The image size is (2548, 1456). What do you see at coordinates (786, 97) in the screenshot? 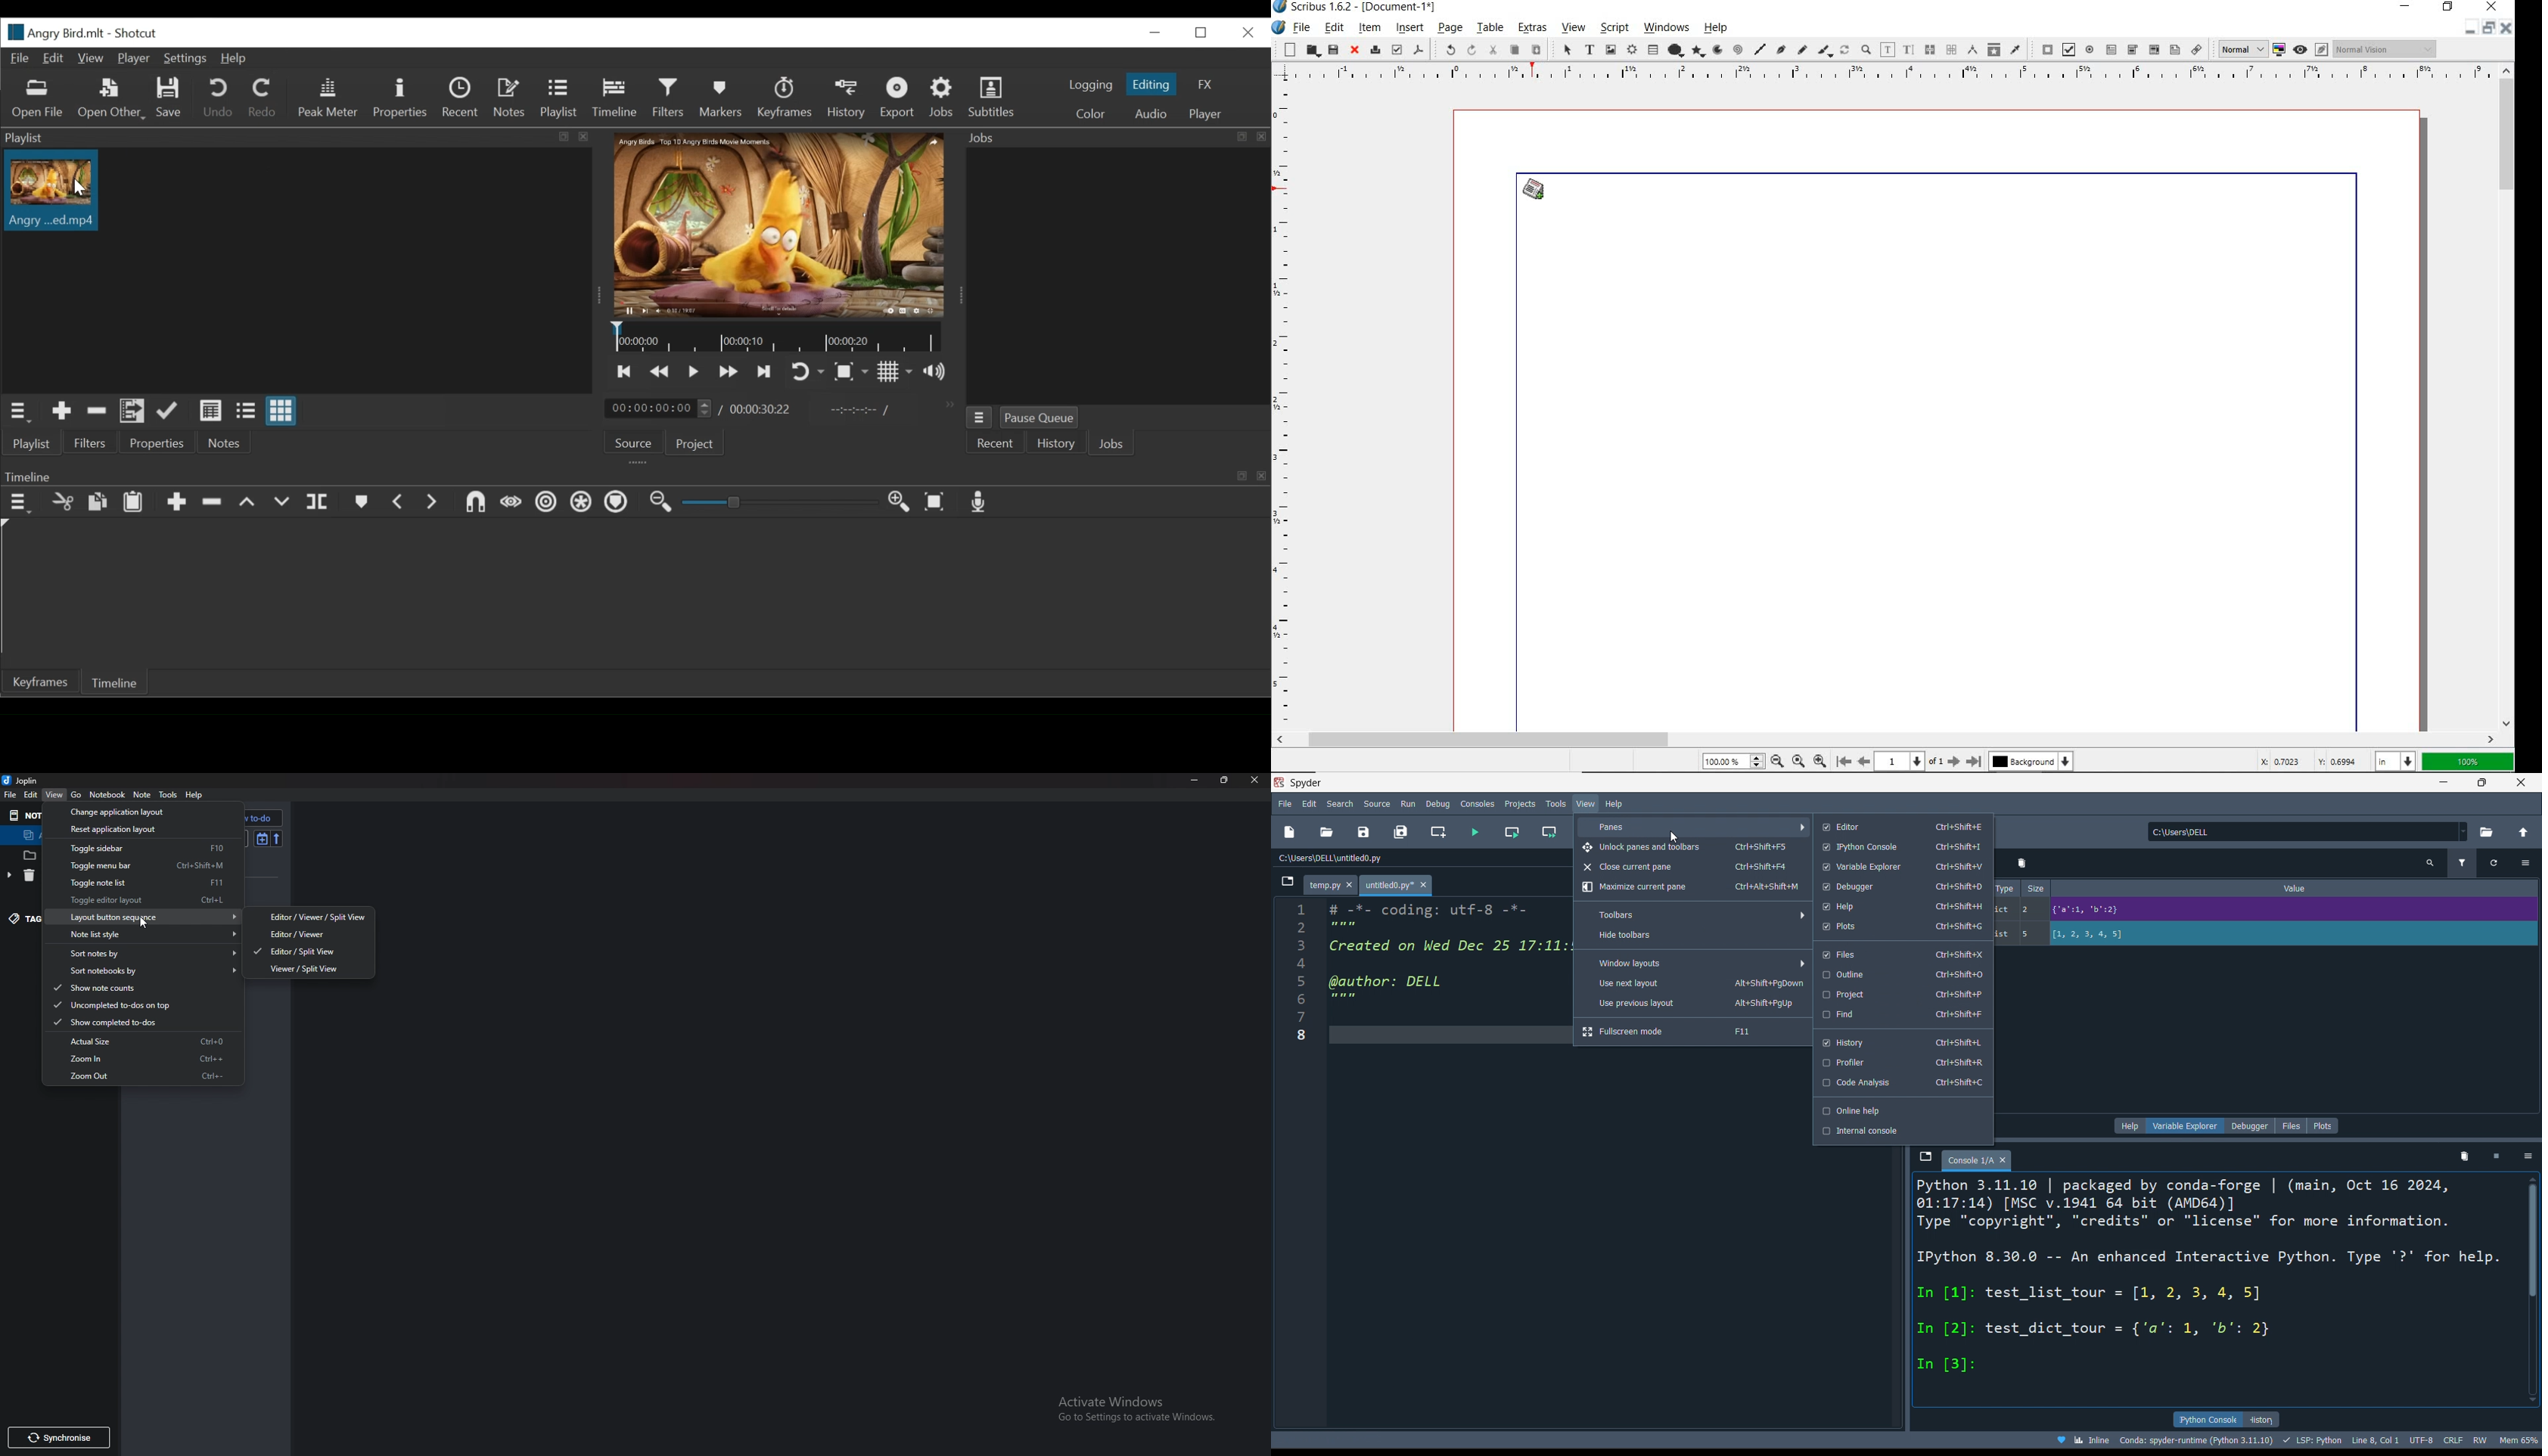
I see `Keyframes` at bounding box center [786, 97].